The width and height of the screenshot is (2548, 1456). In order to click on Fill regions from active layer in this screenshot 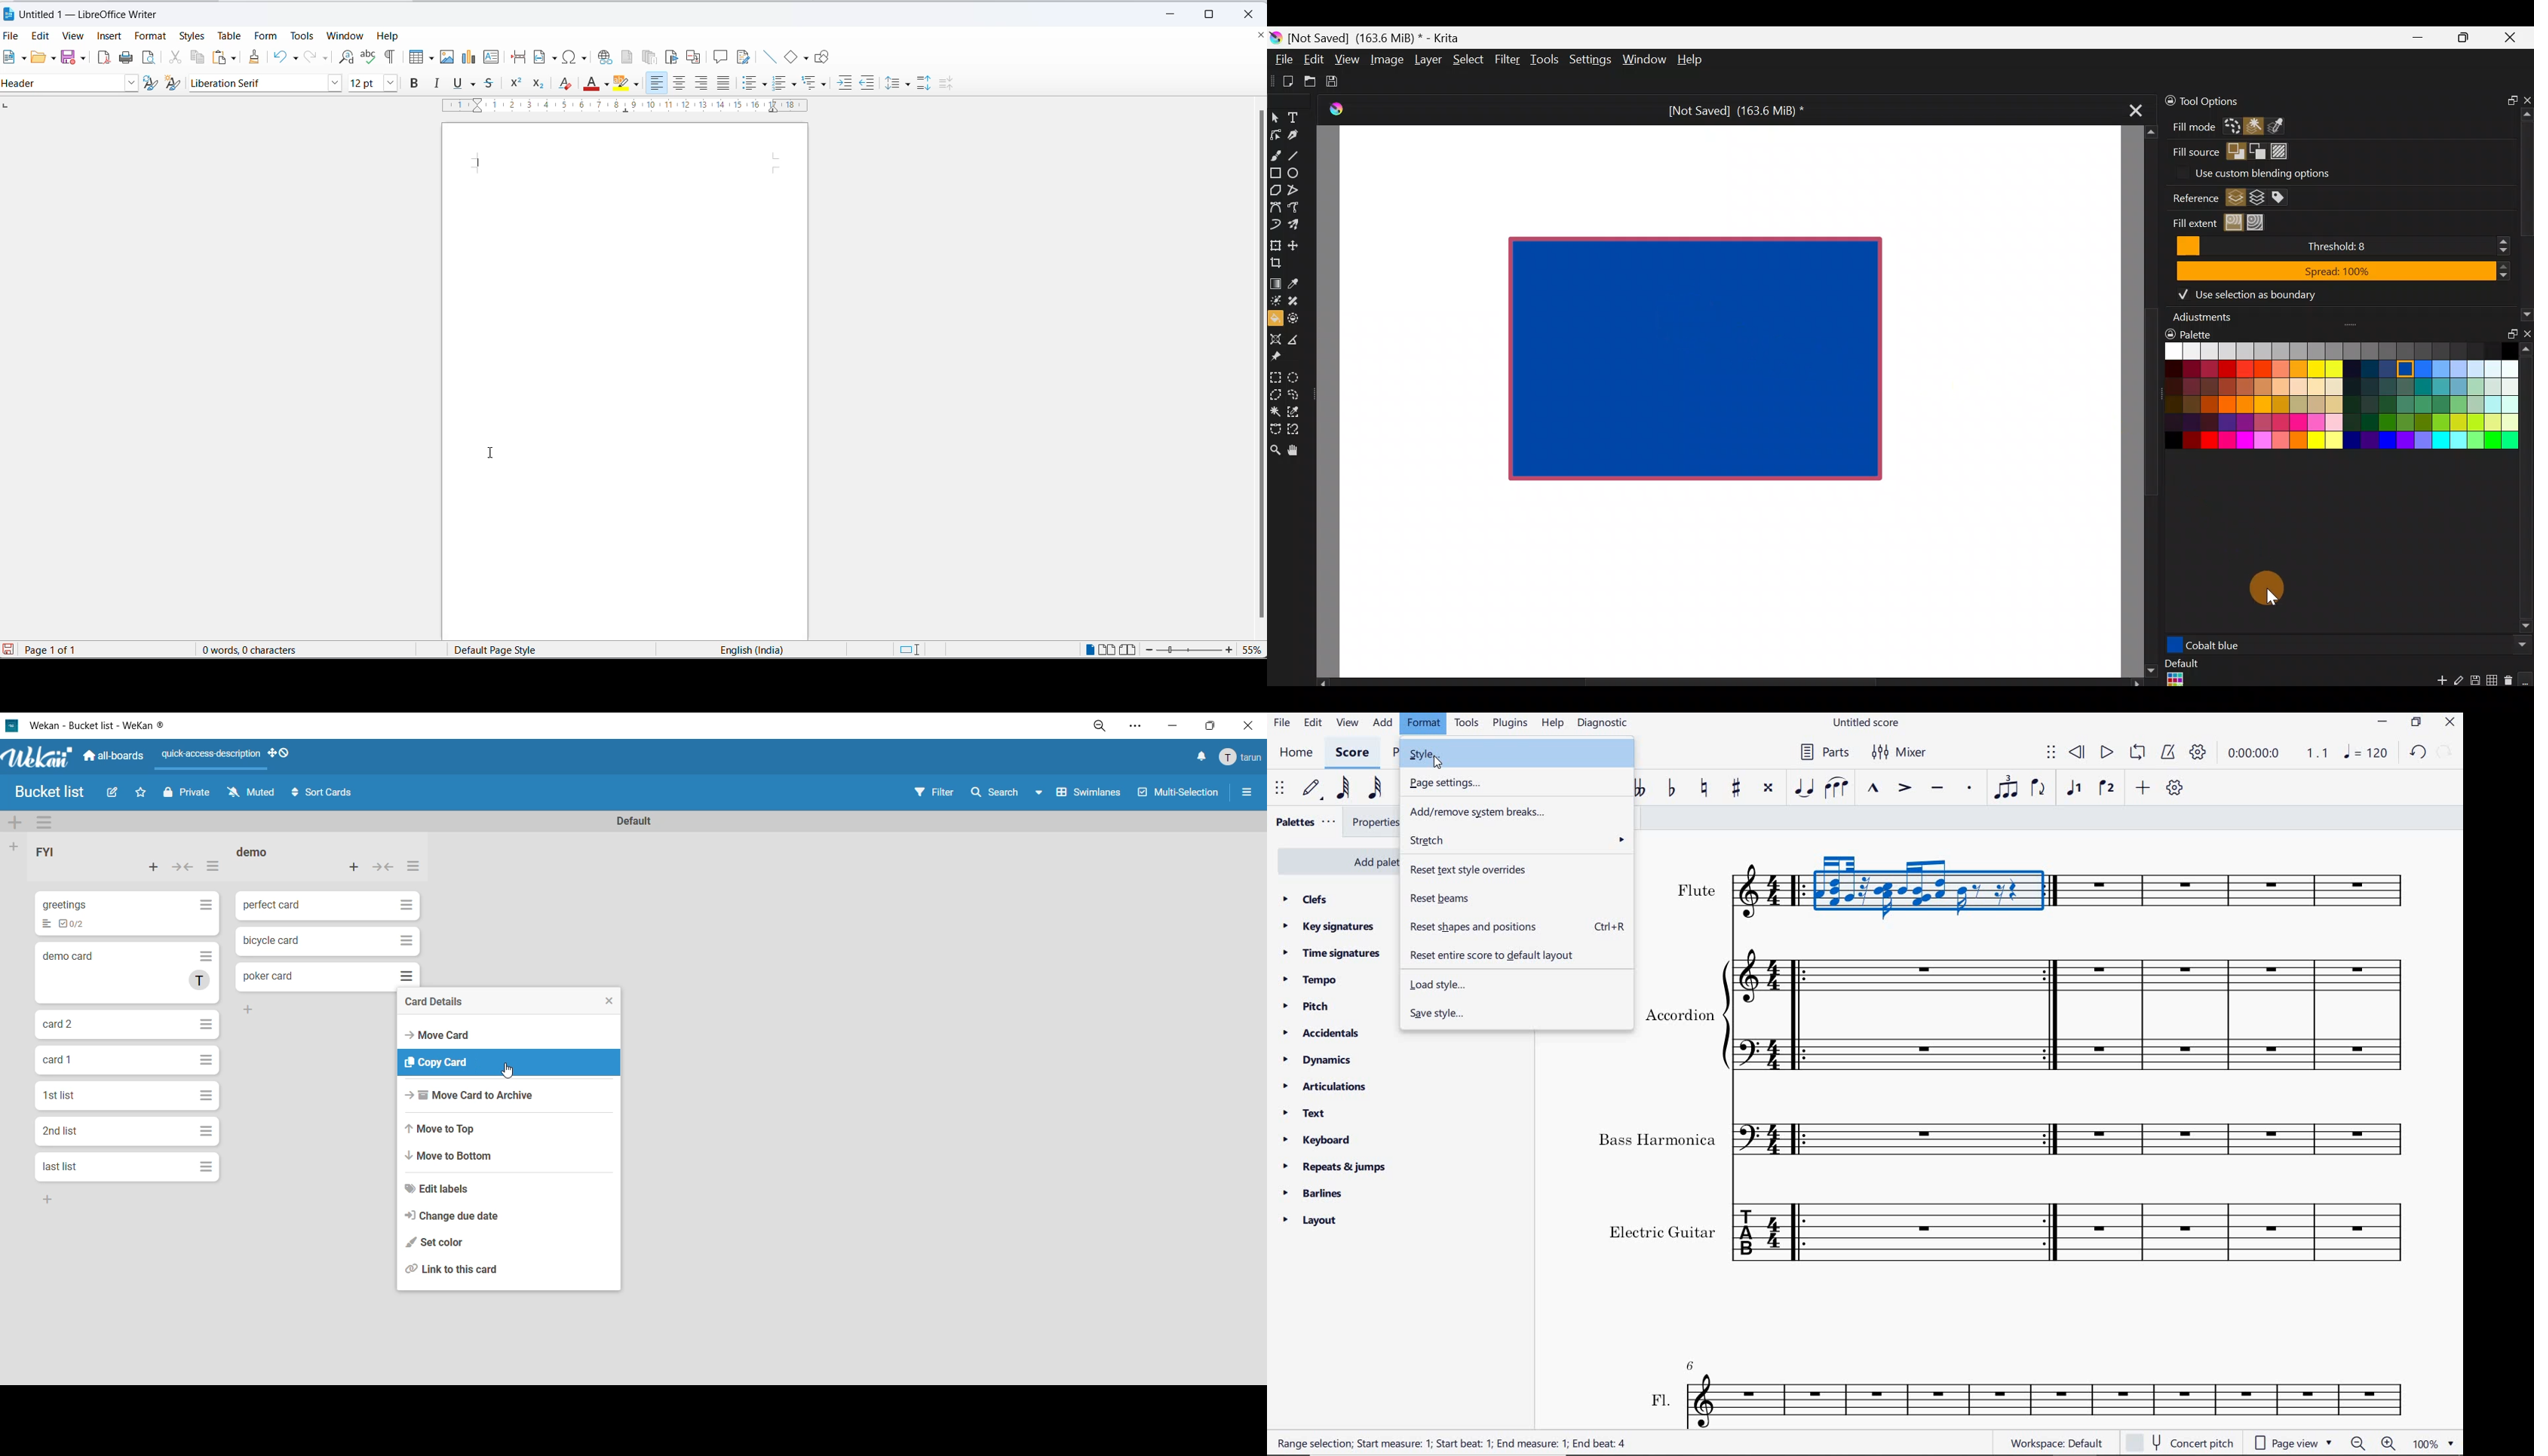, I will do `click(2235, 197)`.